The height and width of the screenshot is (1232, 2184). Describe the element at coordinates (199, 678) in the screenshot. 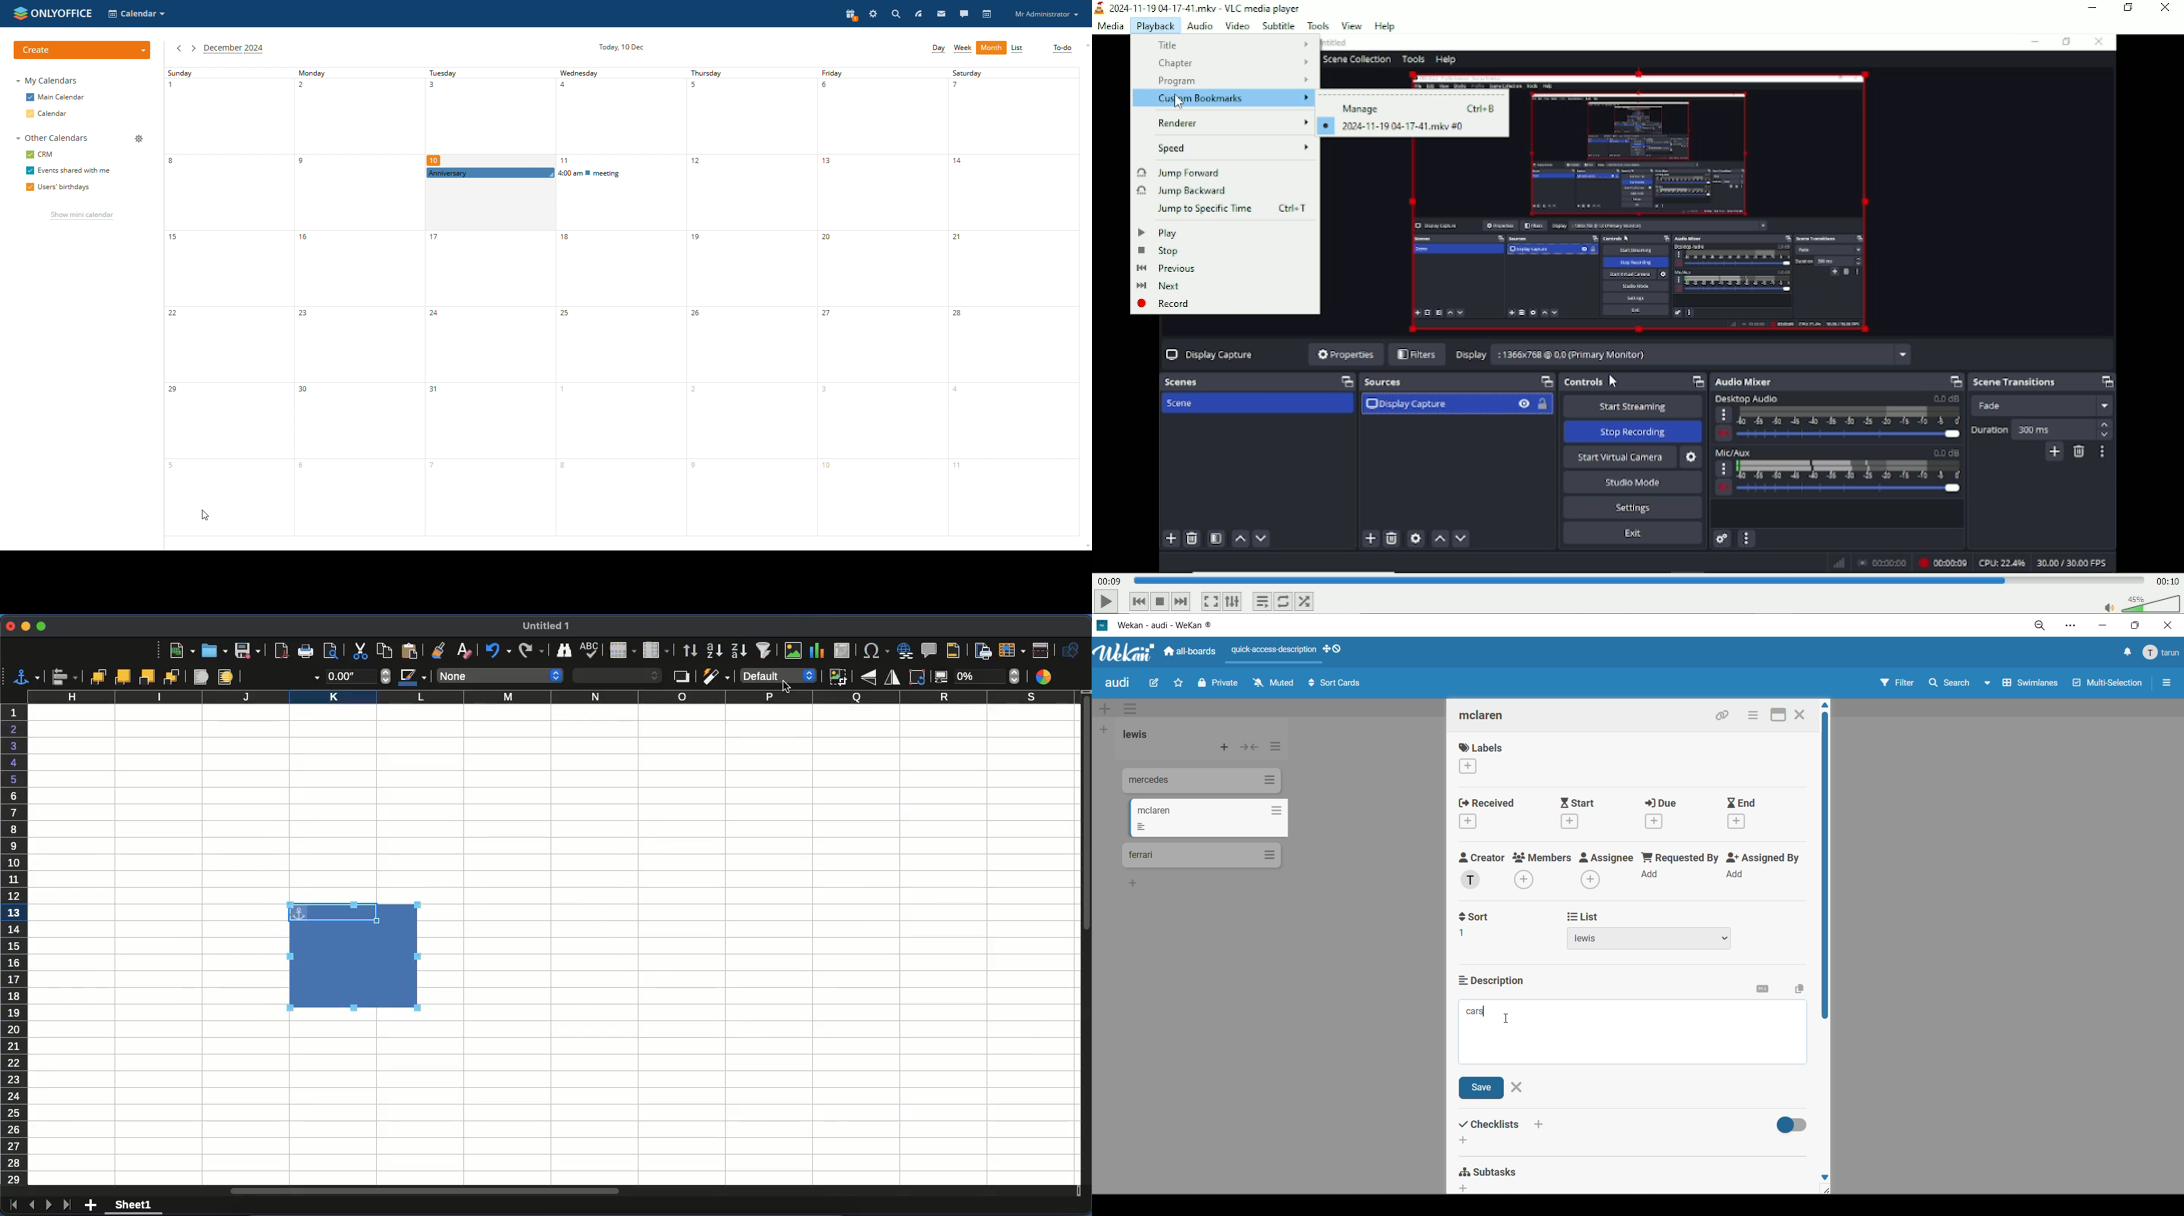

I see `foreground` at that location.